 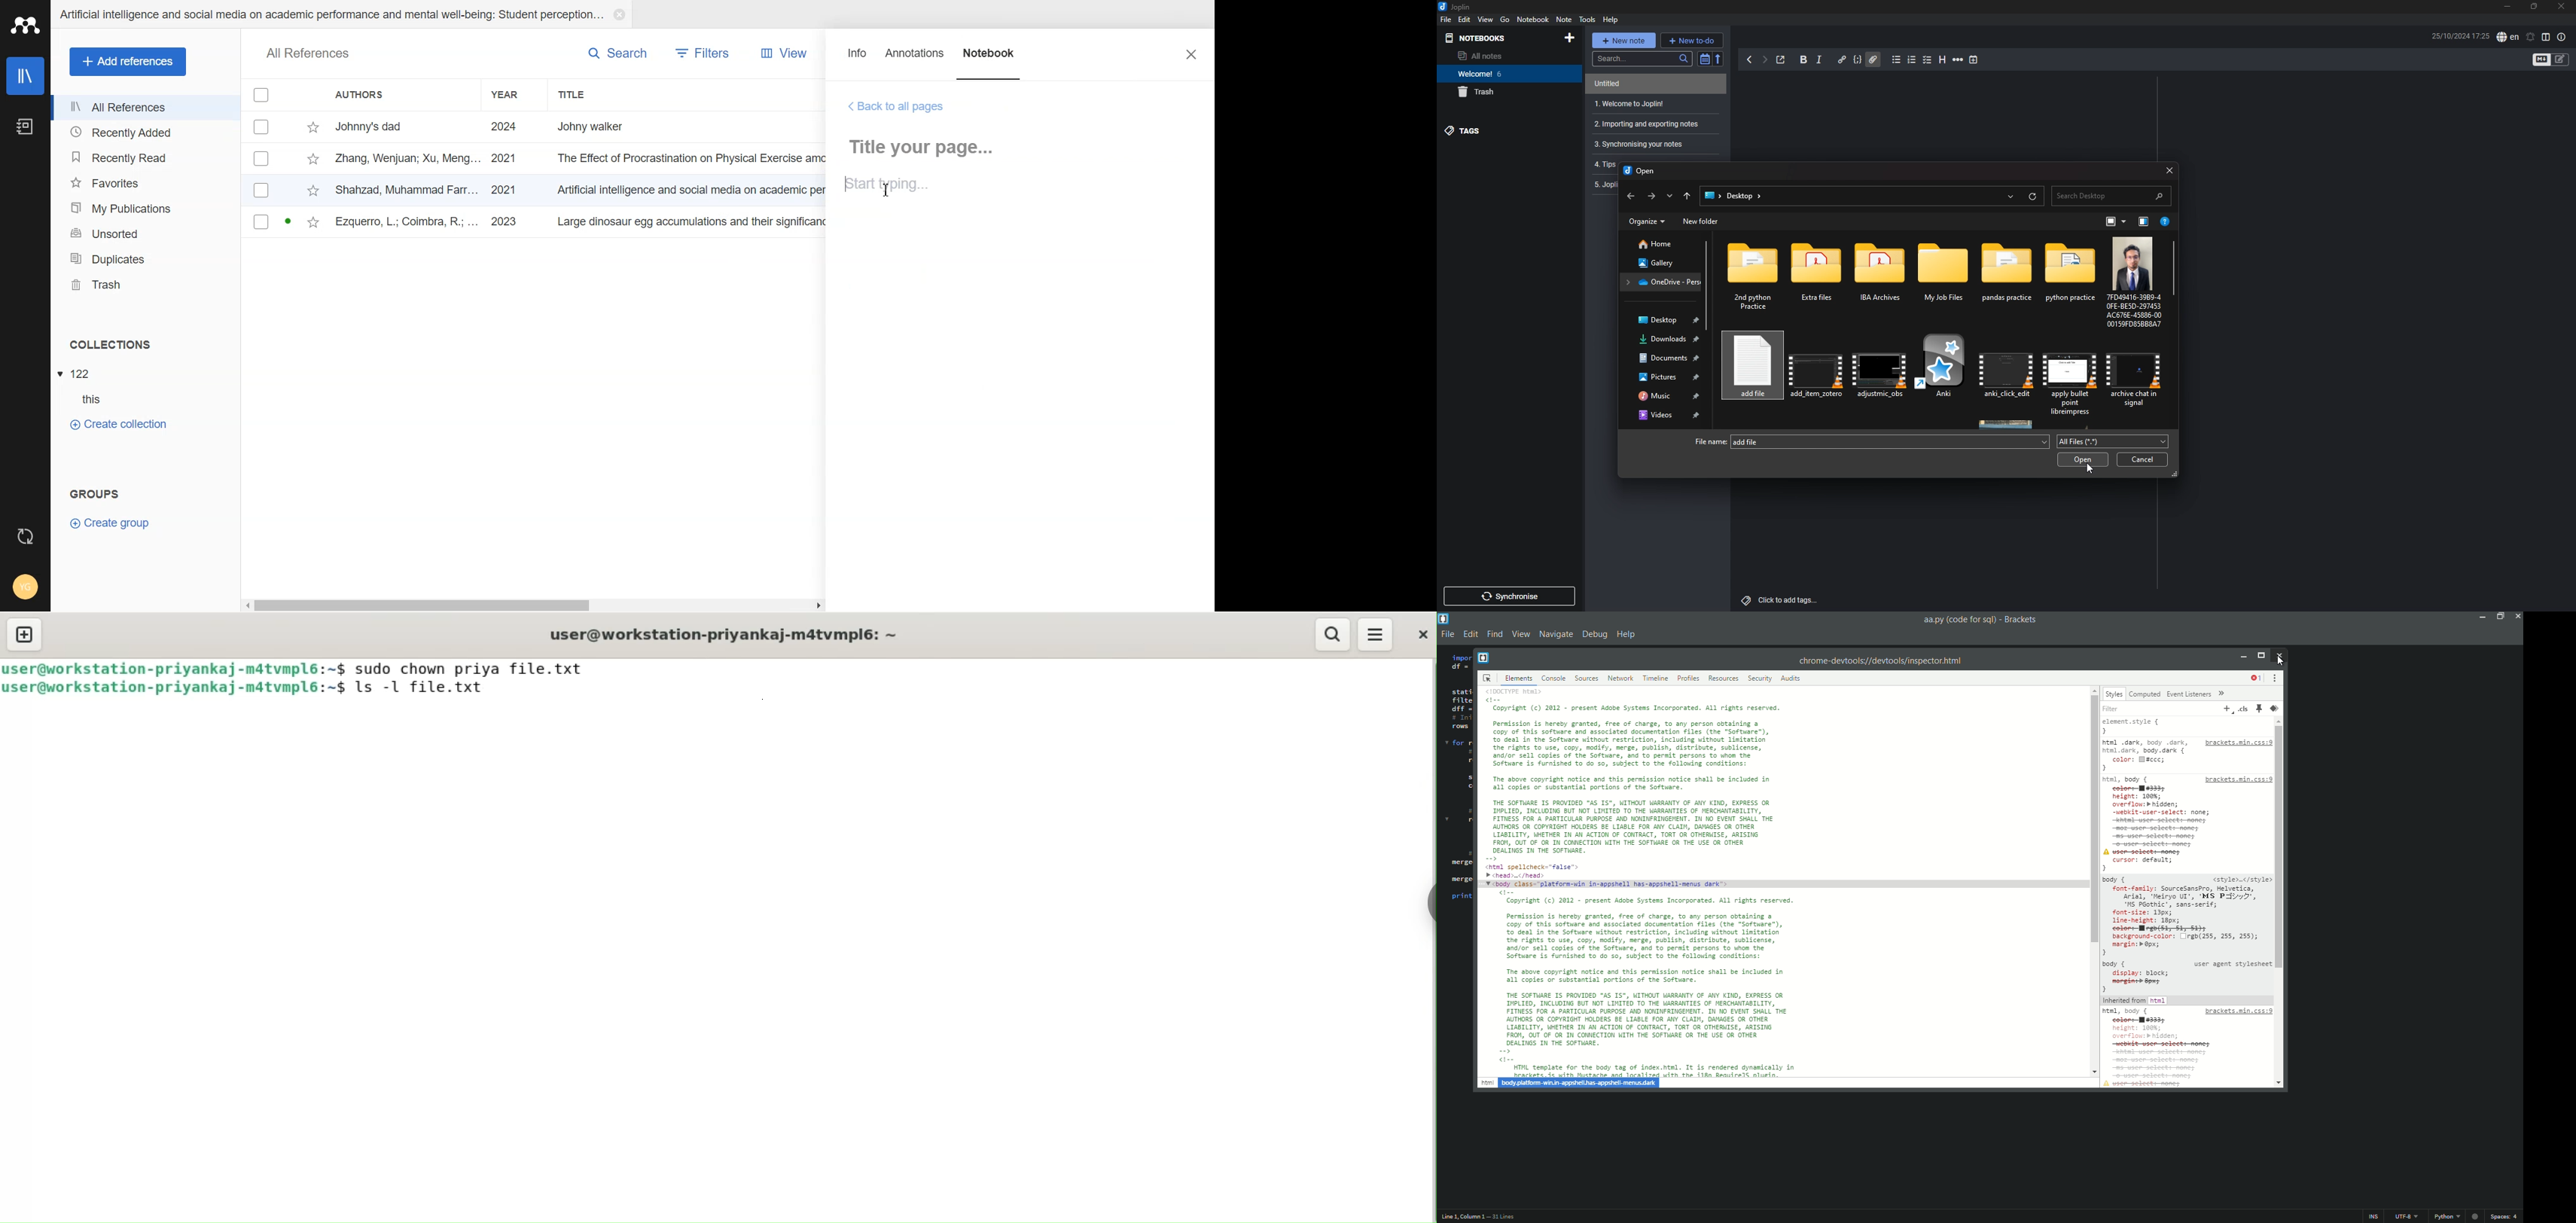 What do you see at coordinates (2114, 694) in the screenshot?
I see `styles` at bounding box center [2114, 694].